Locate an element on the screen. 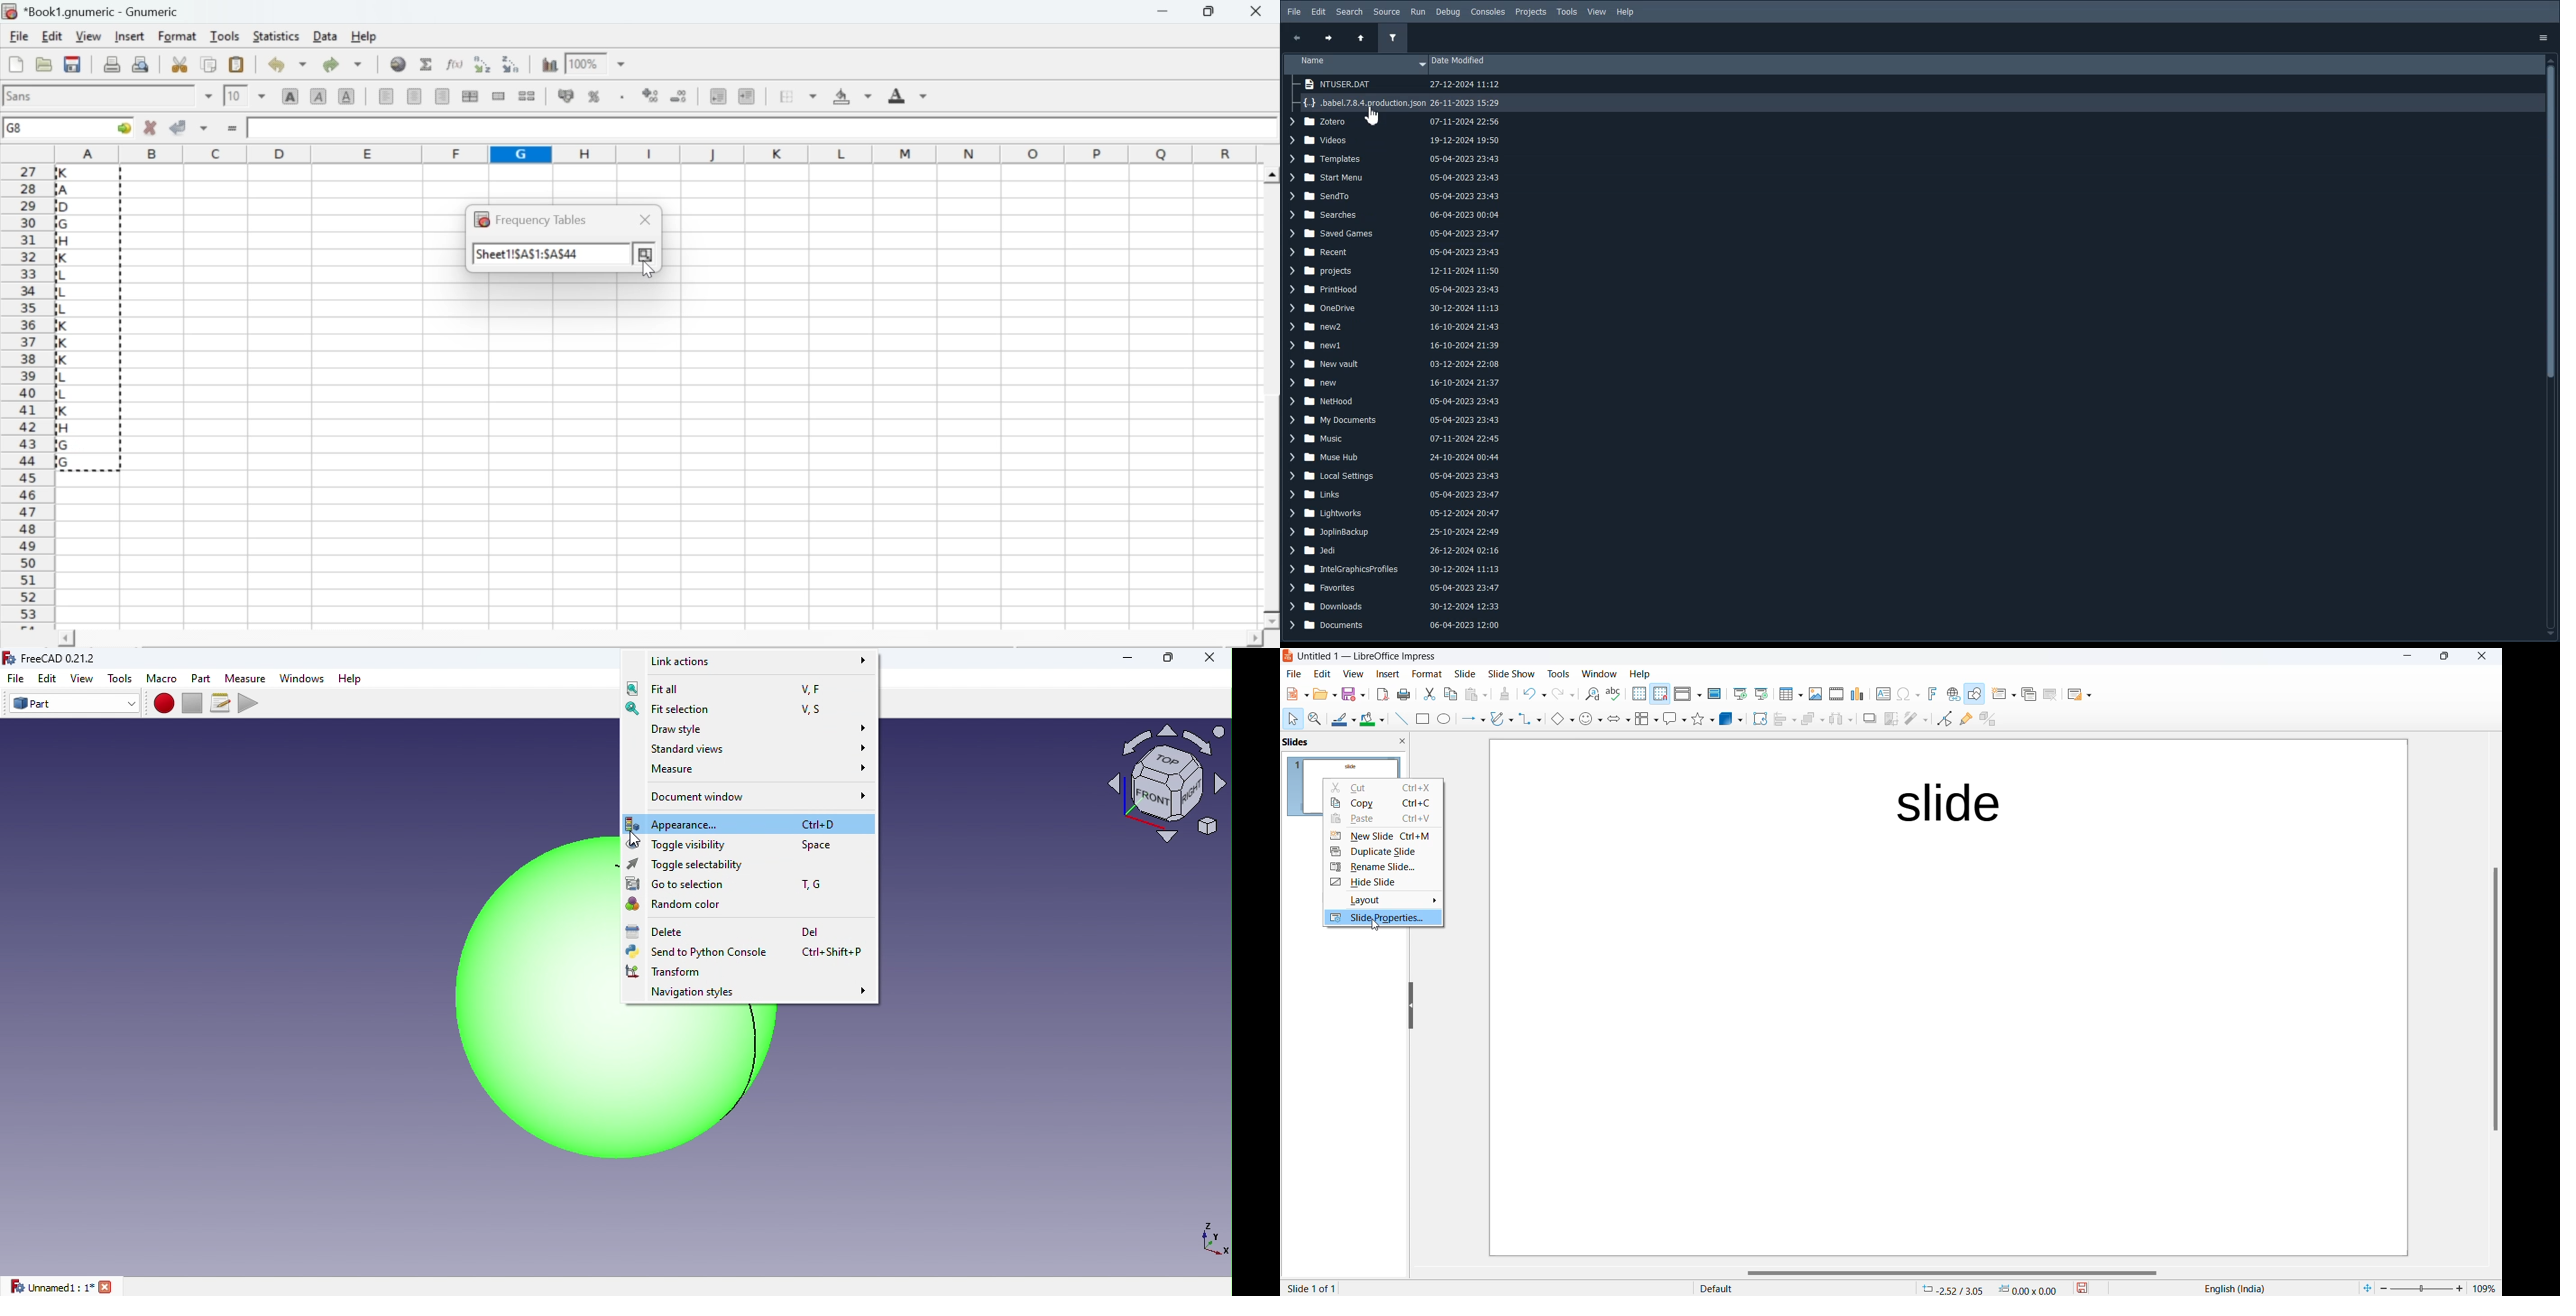 Image resolution: width=2576 pixels, height=1316 pixels. Delete is located at coordinates (736, 932).